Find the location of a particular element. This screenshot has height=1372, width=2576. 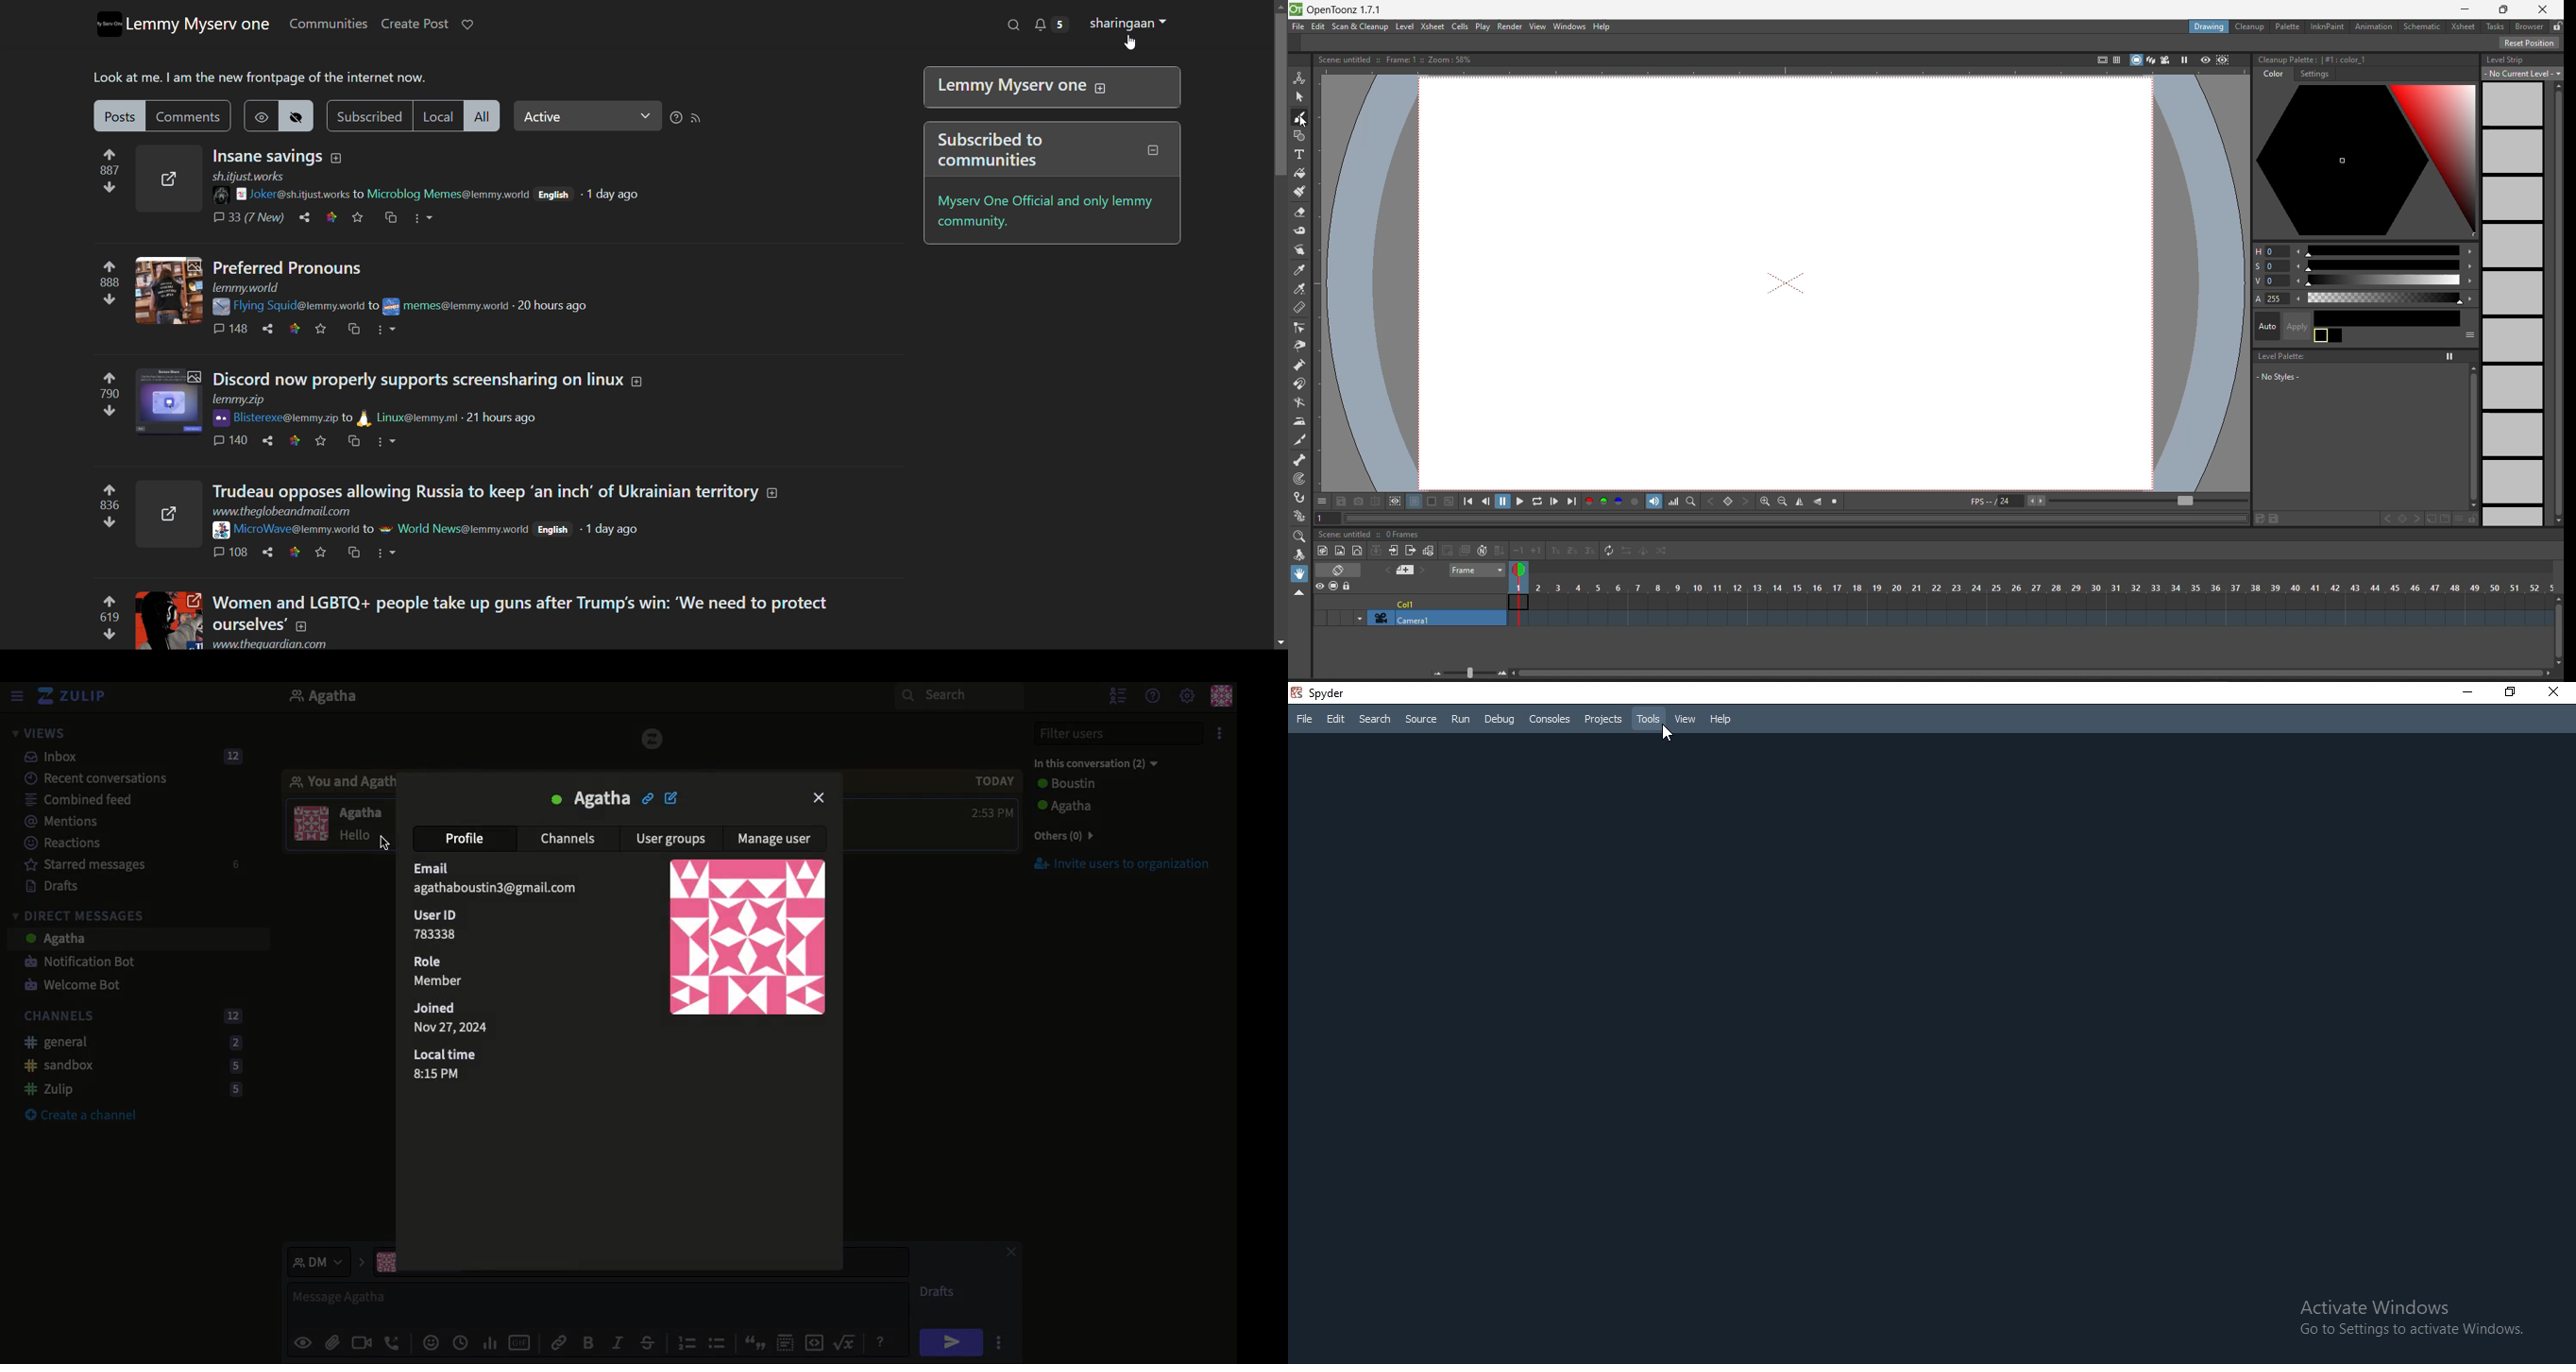

Bar is located at coordinates (749, 937).